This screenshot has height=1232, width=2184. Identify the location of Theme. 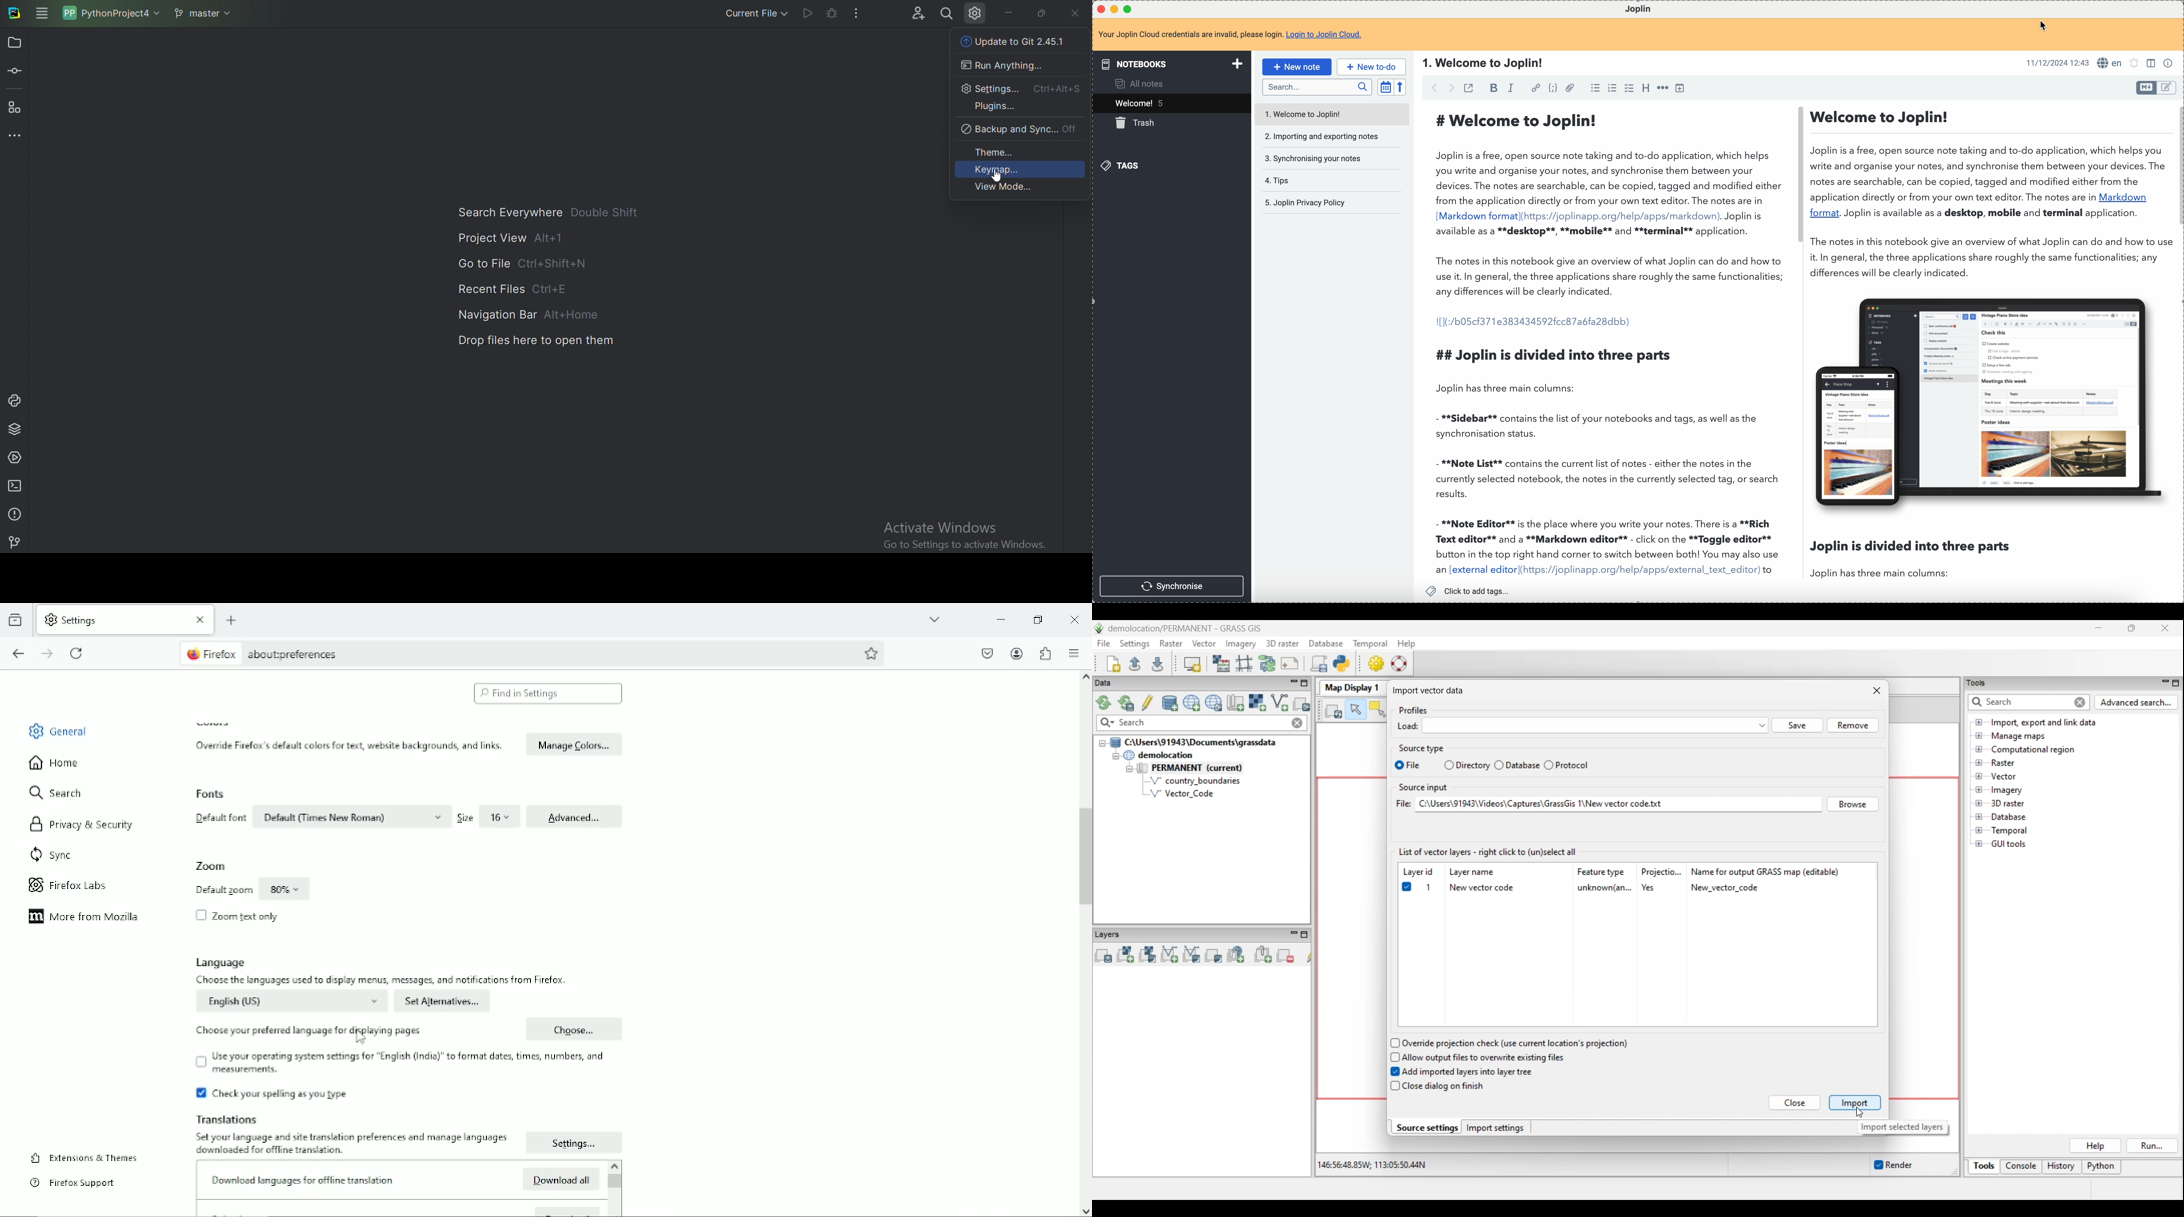
(991, 151).